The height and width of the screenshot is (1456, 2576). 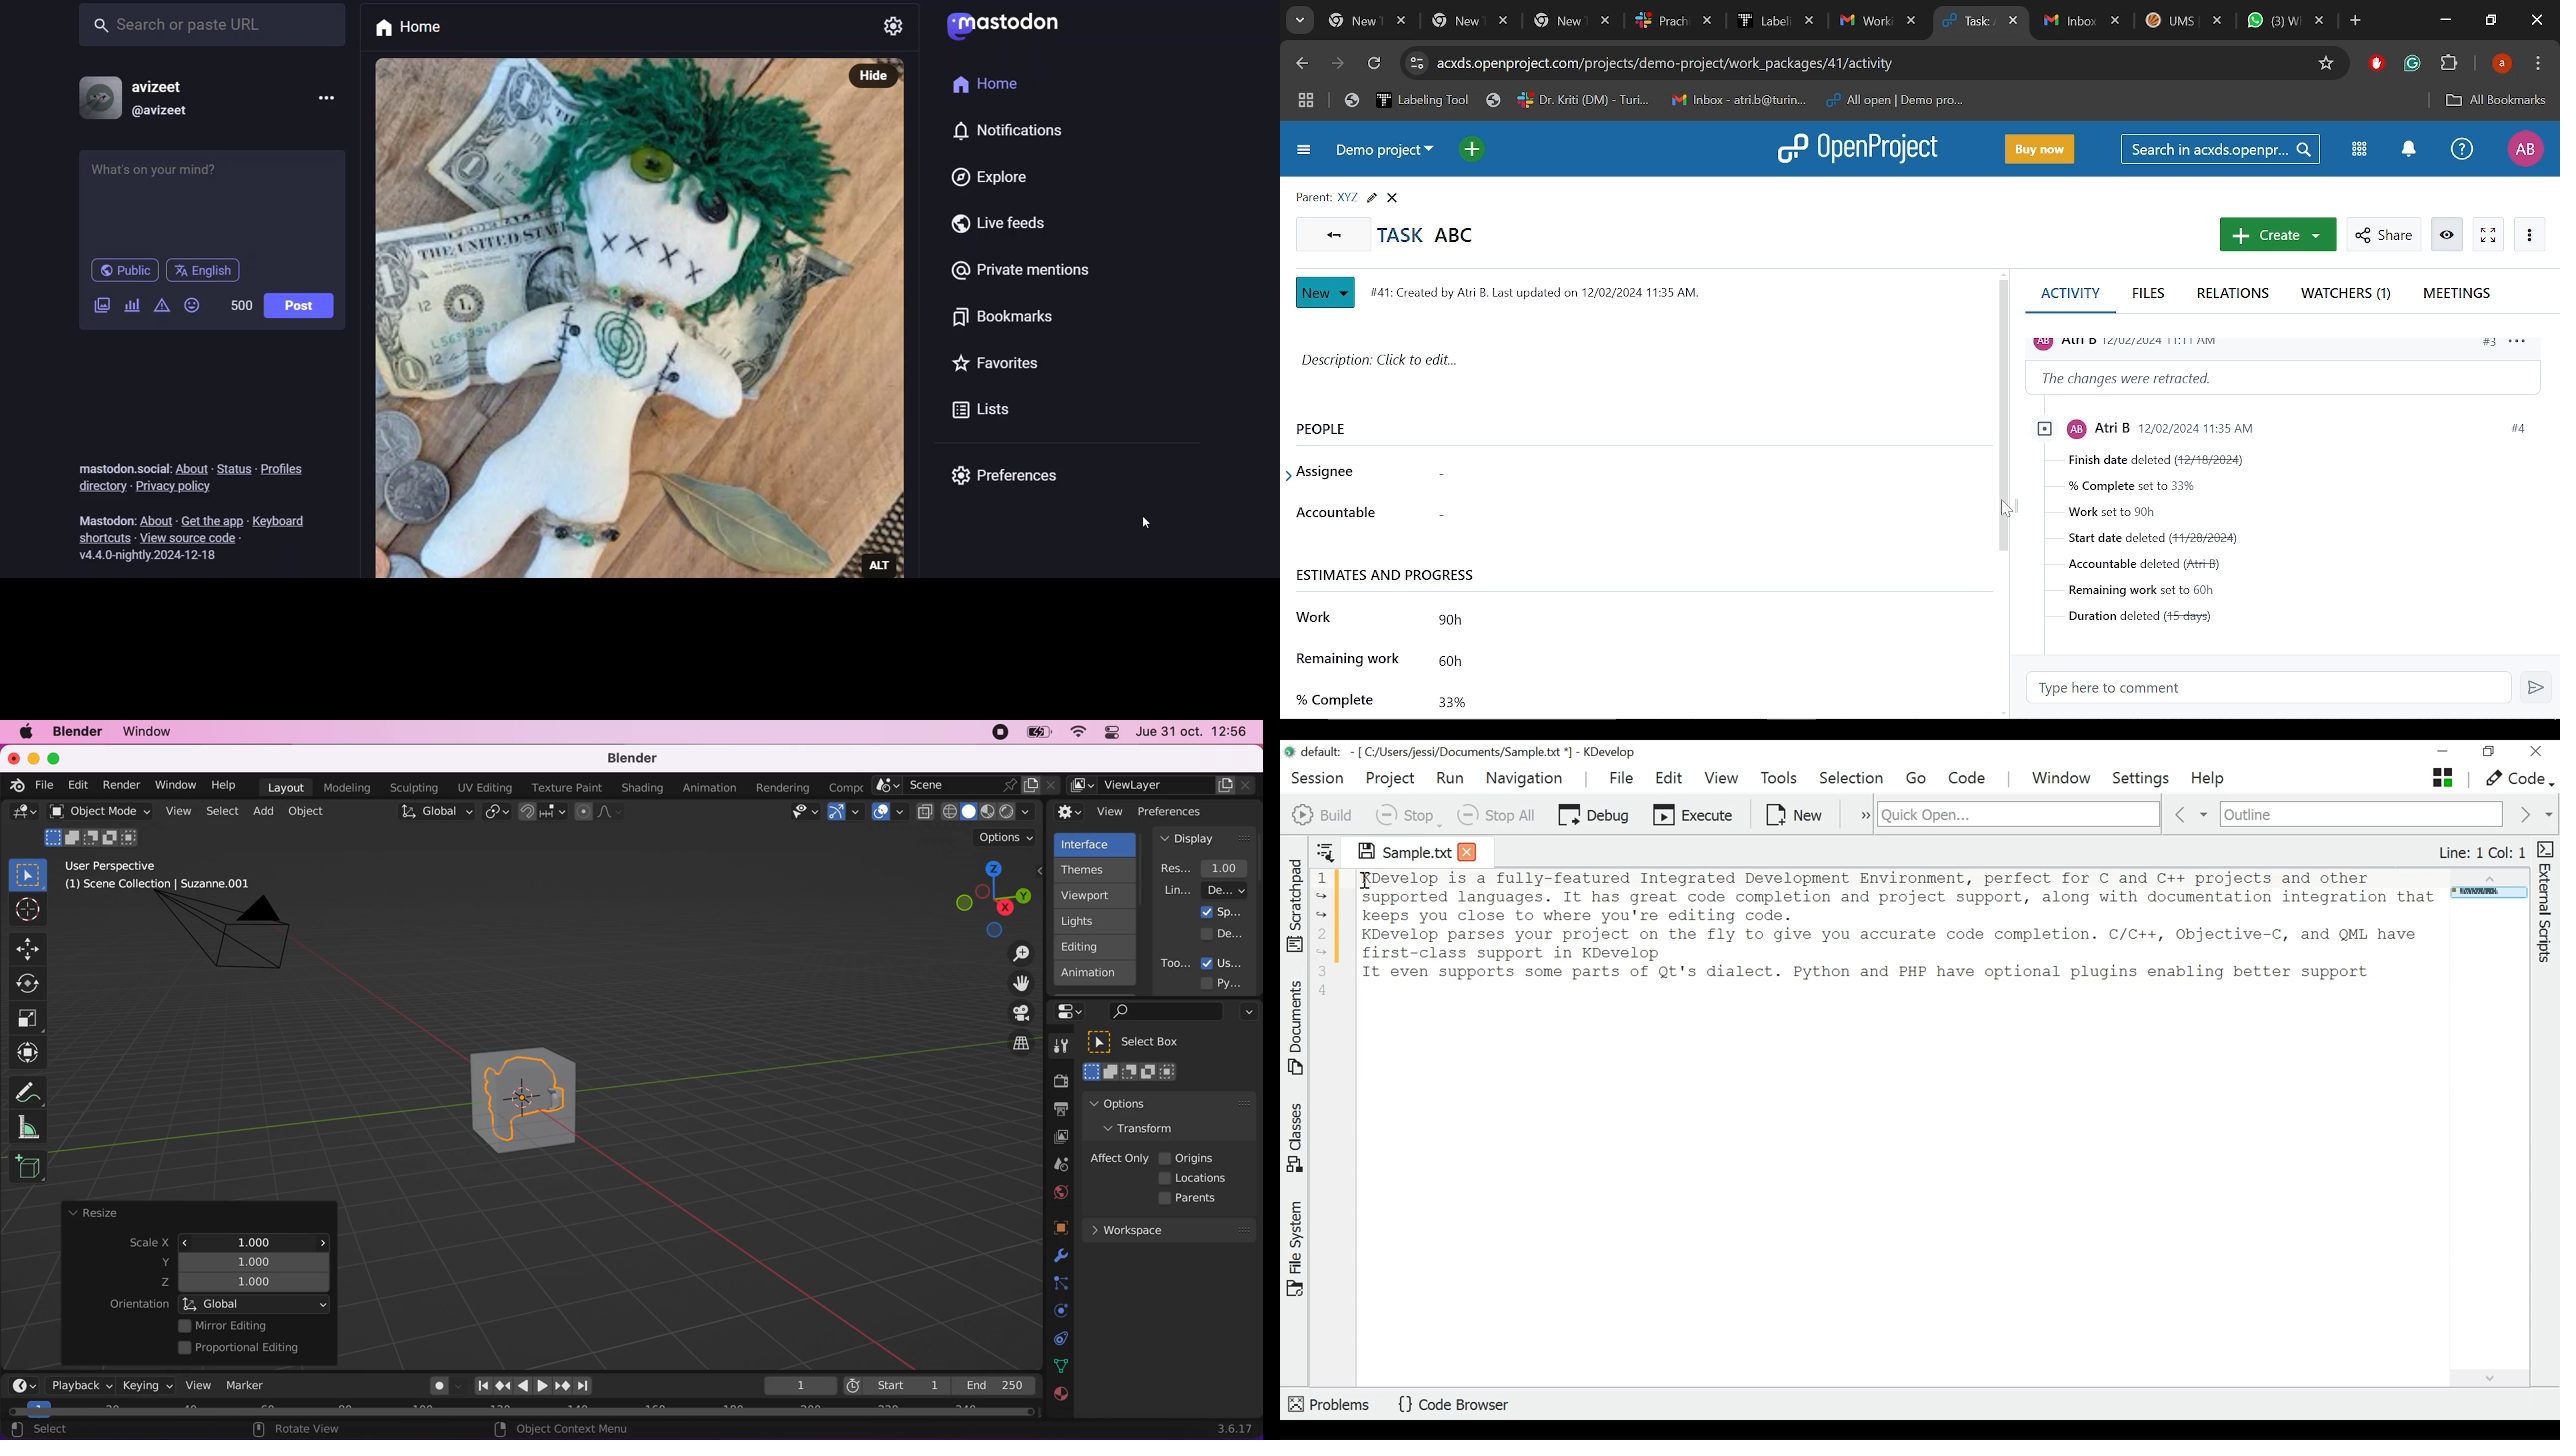 What do you see at coordinates (783, 789) in the screenshot?
I see `rendering` at bounding box center [783, 789].